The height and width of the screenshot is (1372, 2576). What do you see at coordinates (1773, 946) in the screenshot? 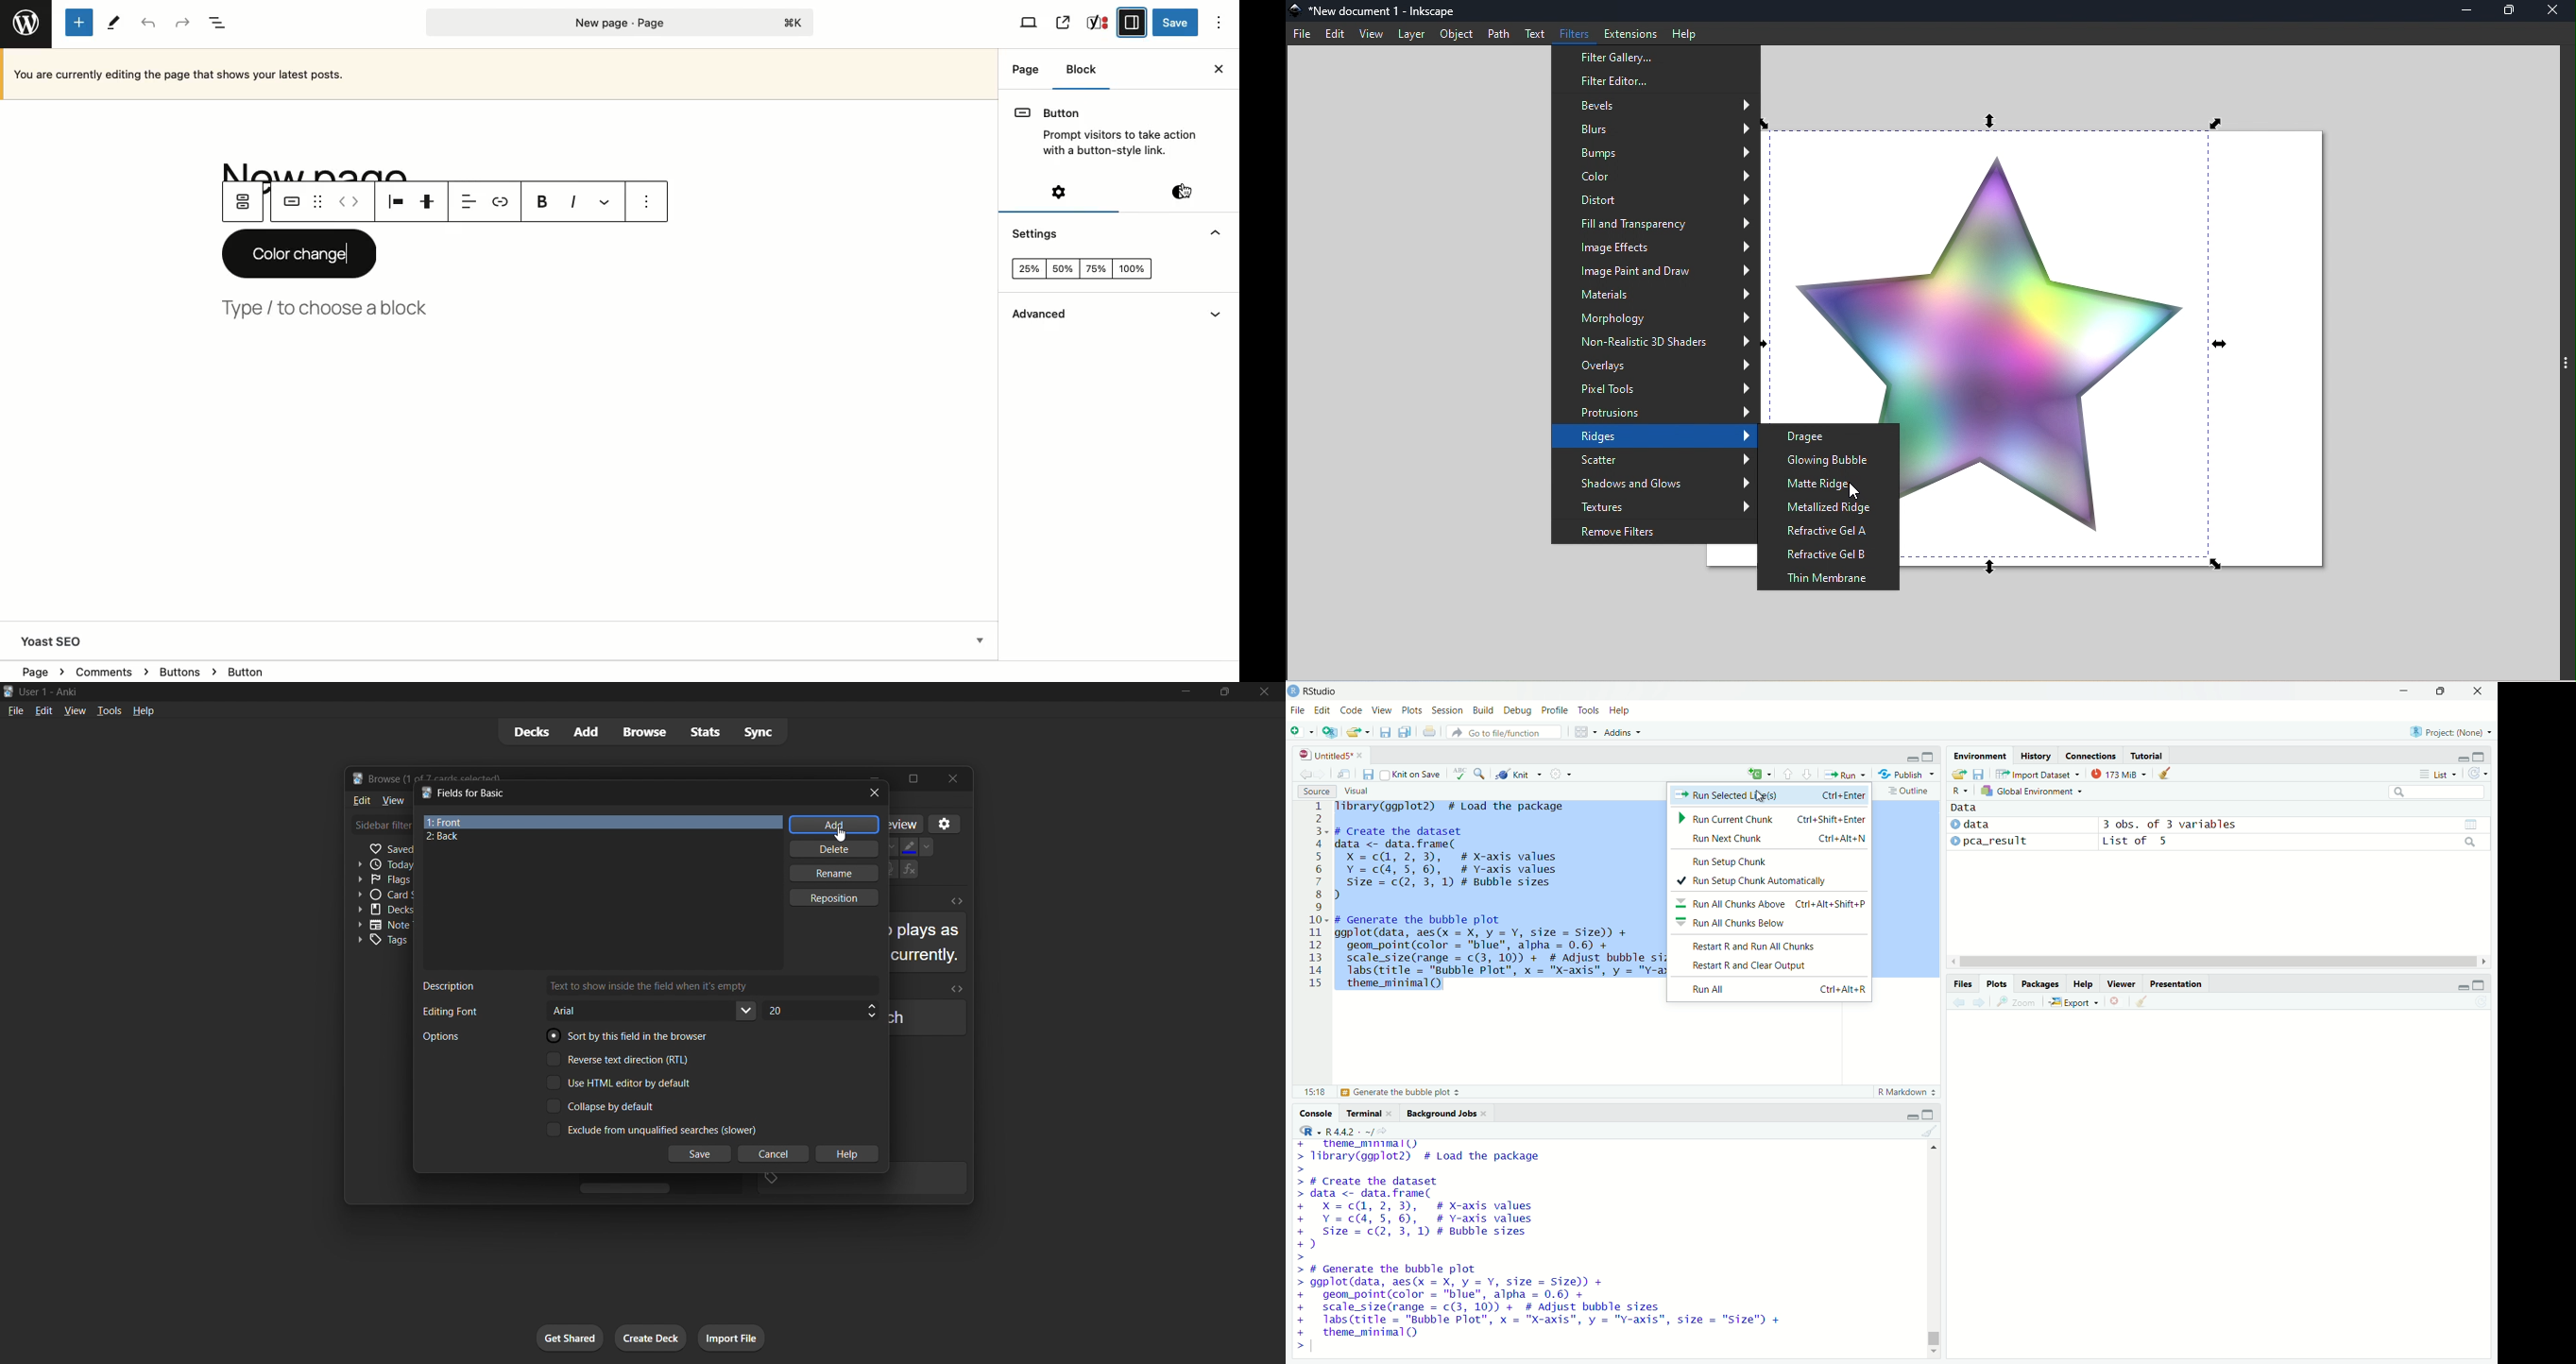
I see `restart and run all chunks` at bounding box center [1773, 946].